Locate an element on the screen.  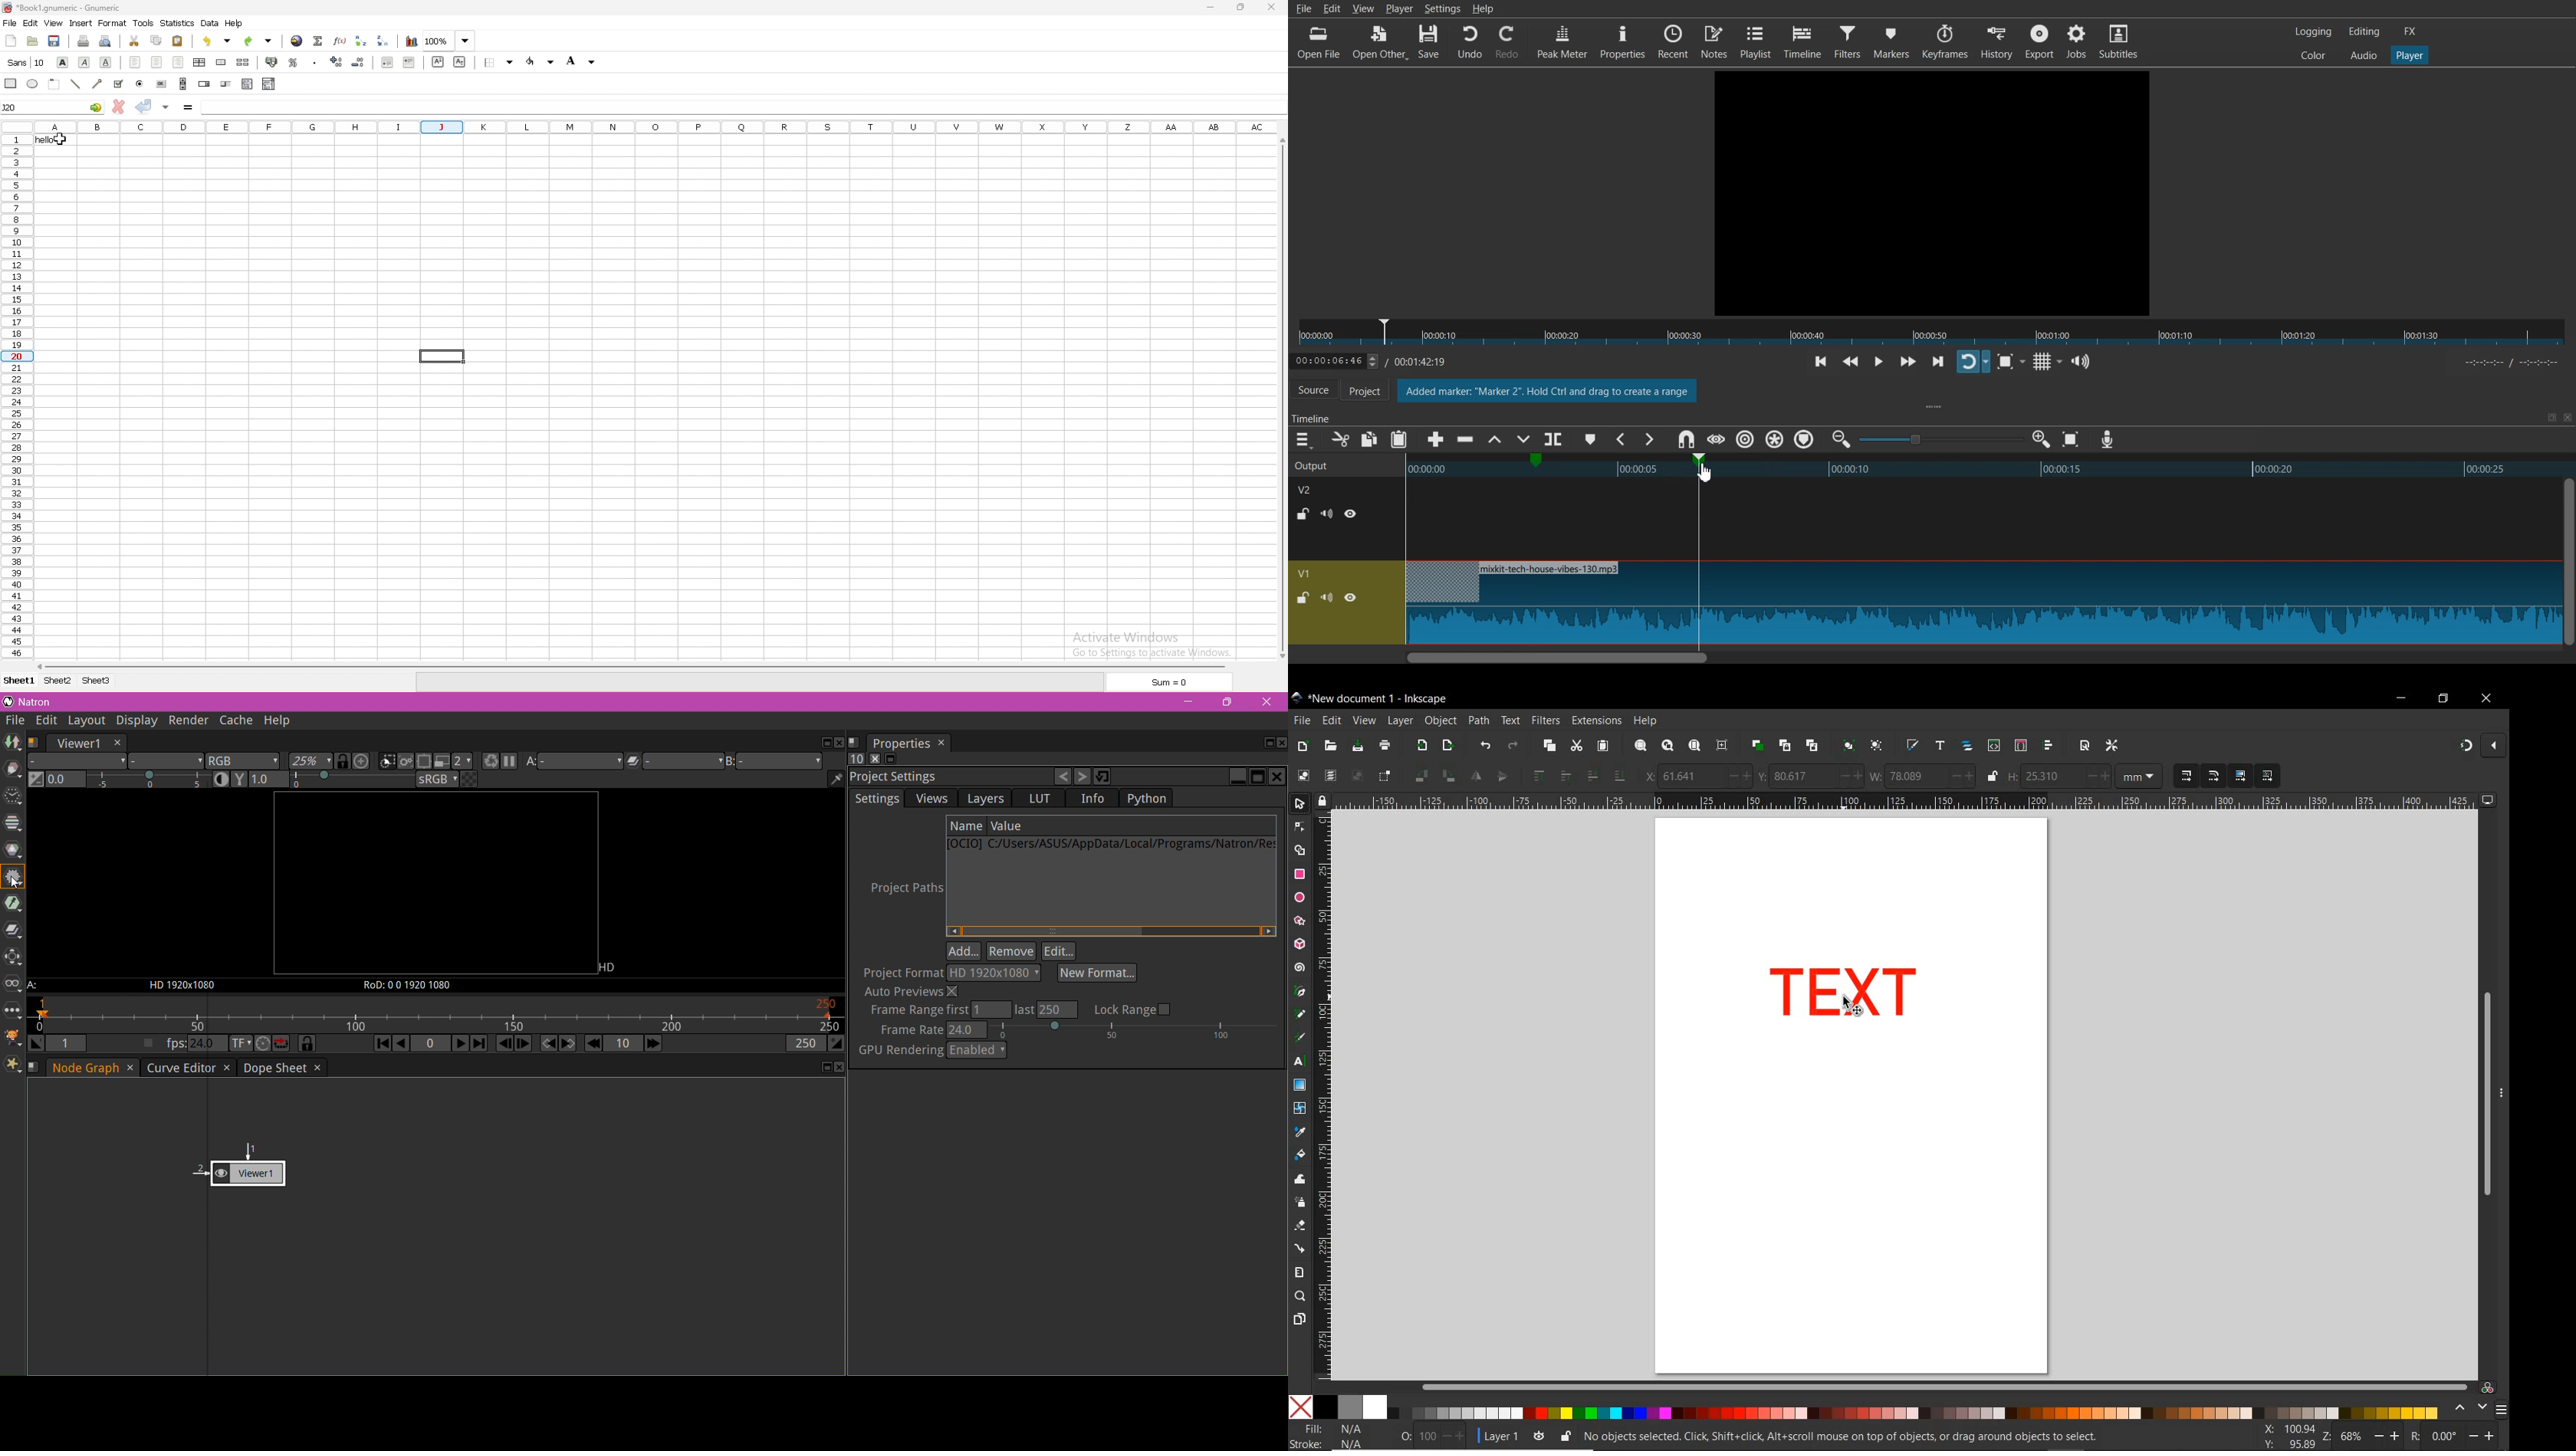
accept change in multiple cells is located at coordinates (166, 107).